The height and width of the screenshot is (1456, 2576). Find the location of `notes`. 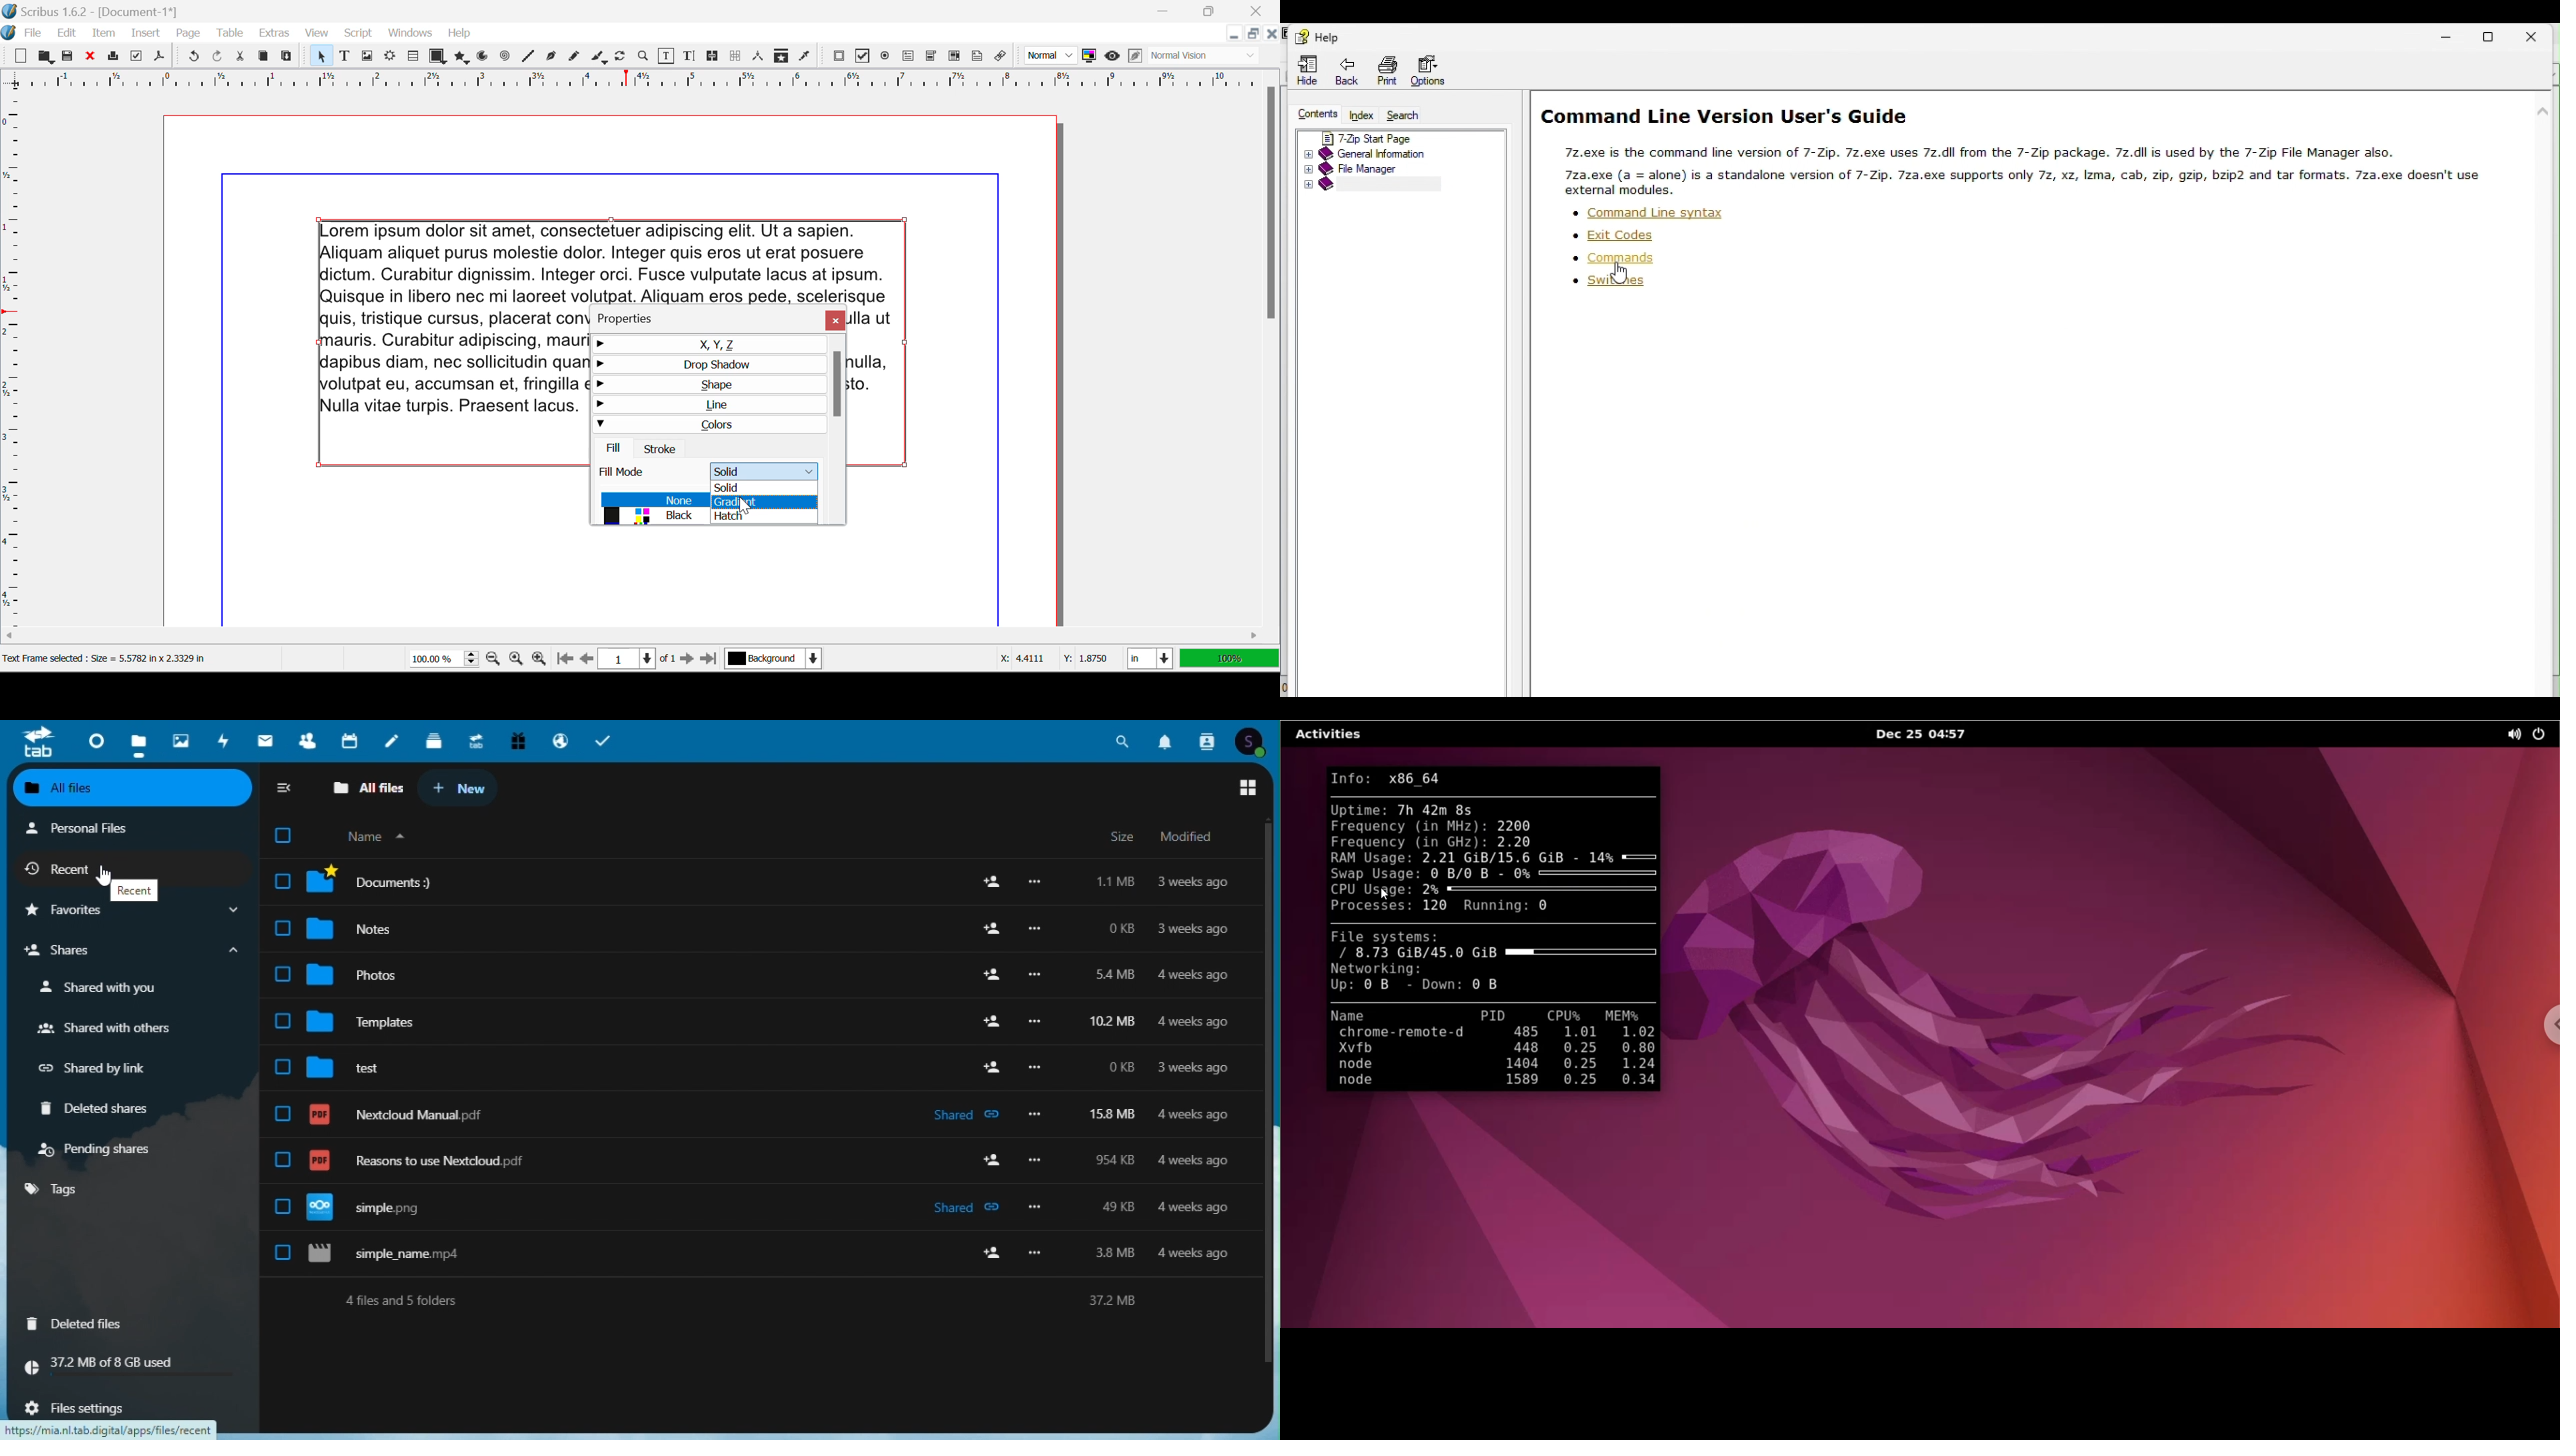

notes is located at coordinates (391, 742).